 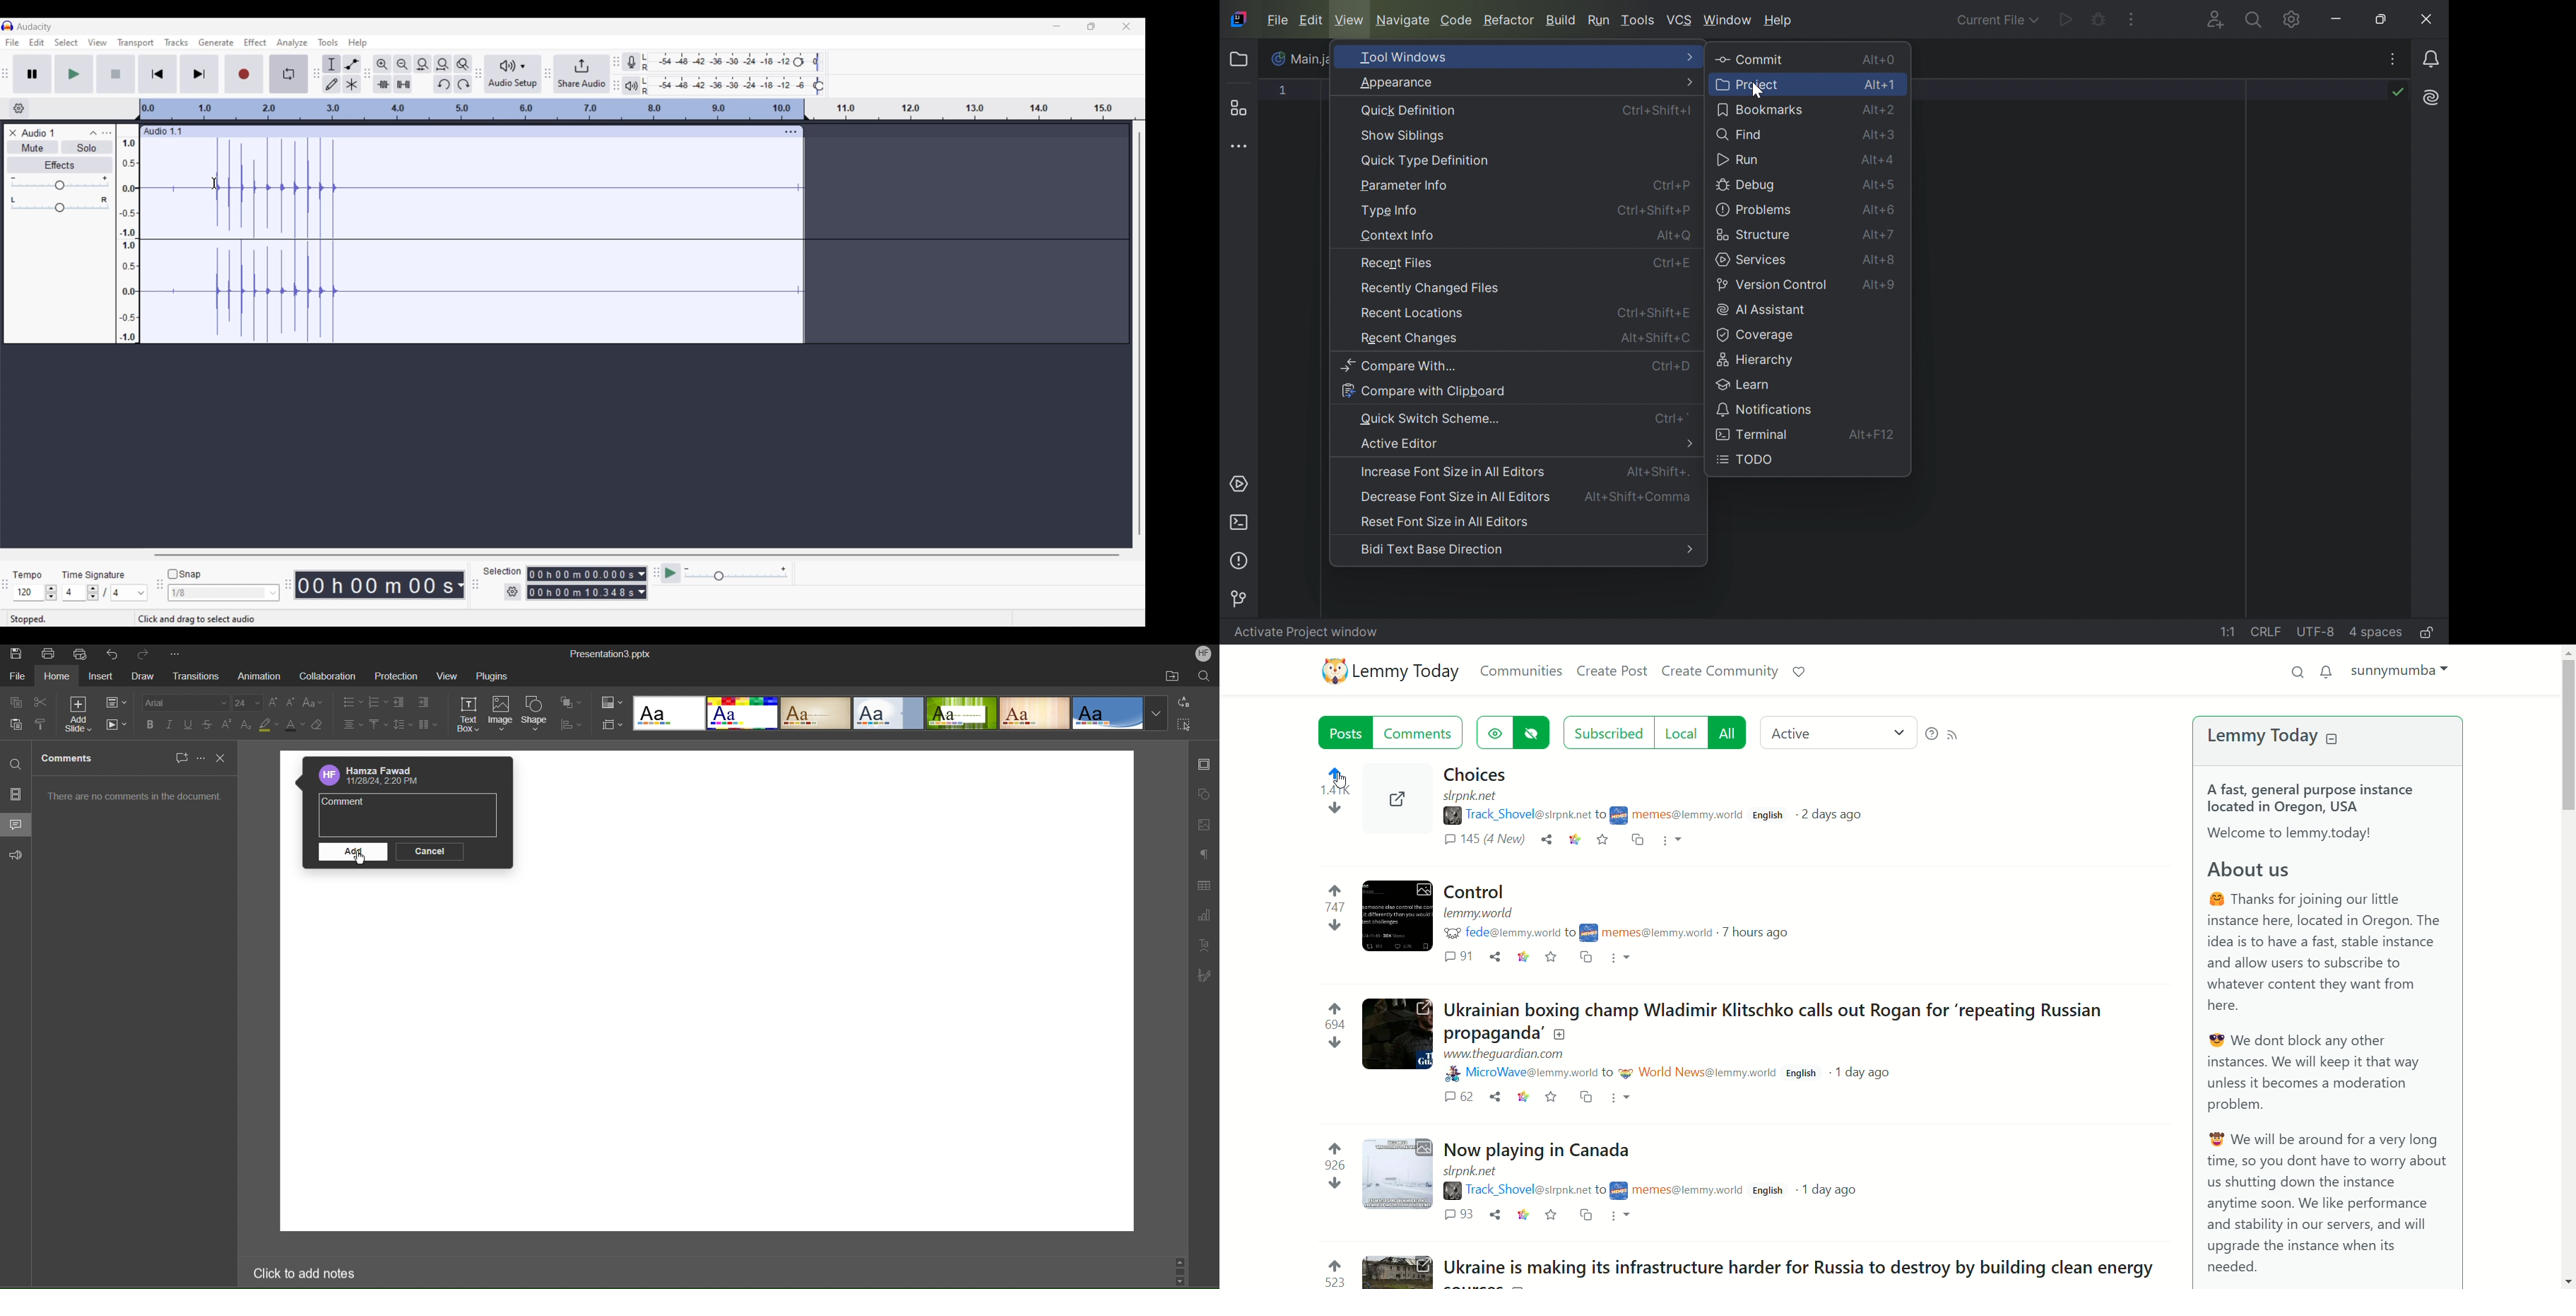 What do you see at coordinates (1351, 20) in the screenshot?
I see `View` at bounding box center [1351, 20].